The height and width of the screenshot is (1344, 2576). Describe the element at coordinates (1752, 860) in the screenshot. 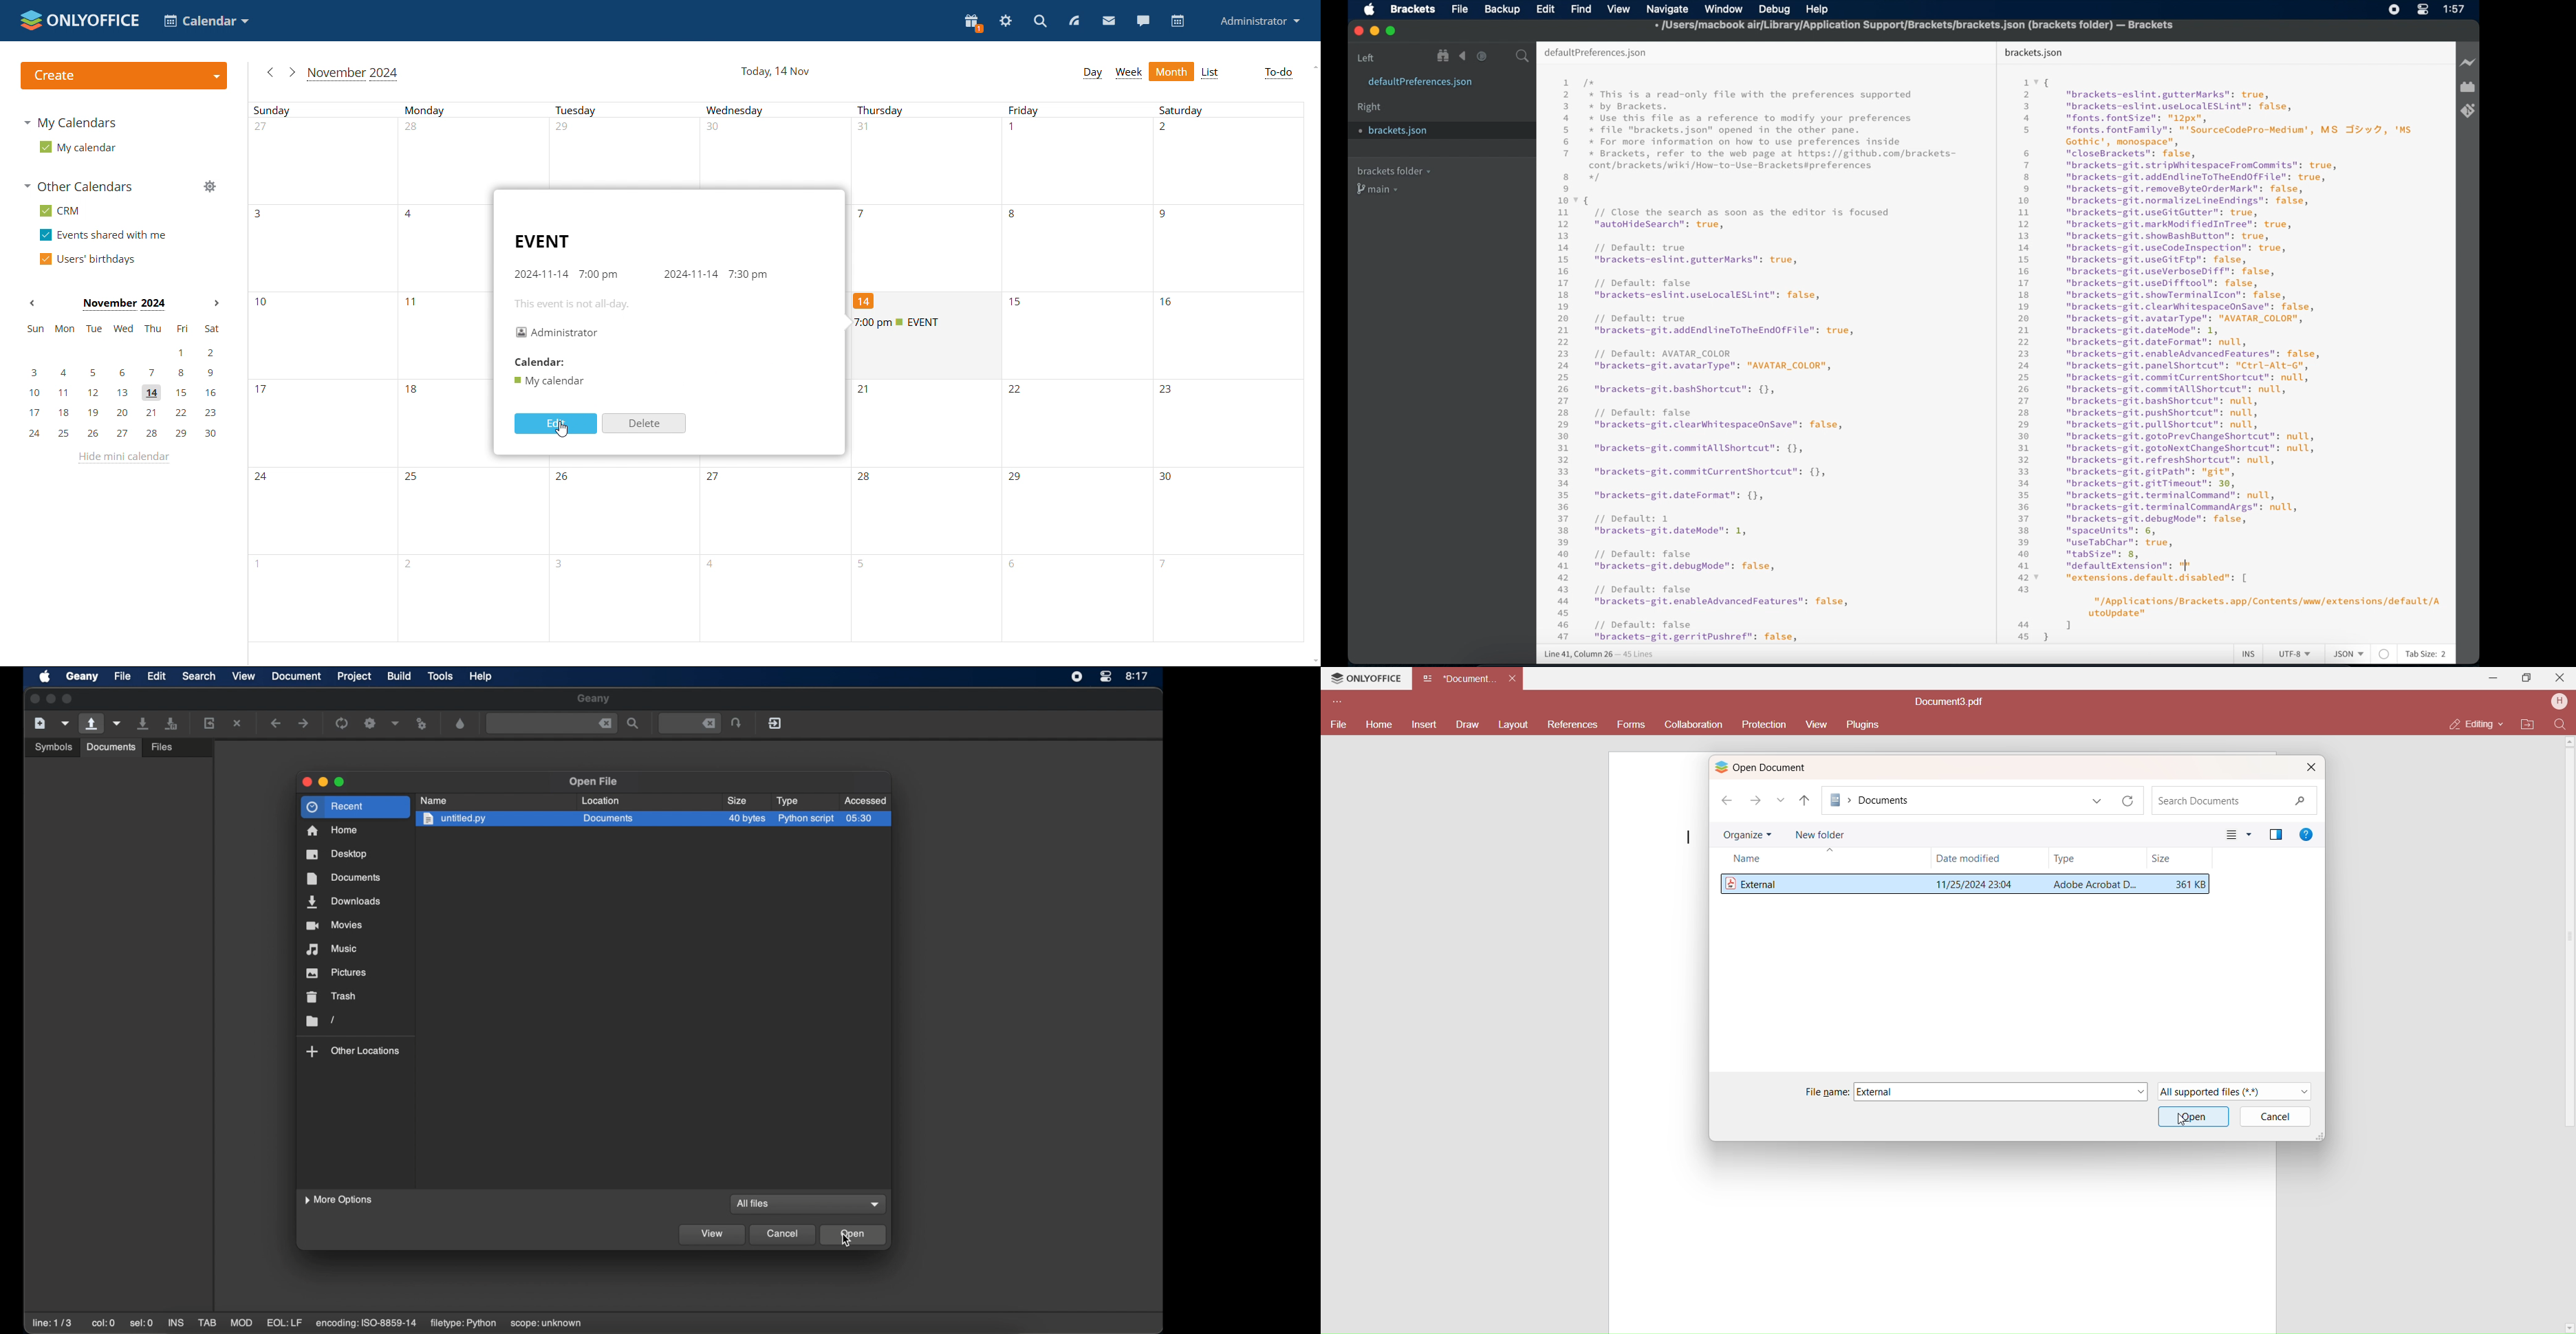

I see `Name` at that location.